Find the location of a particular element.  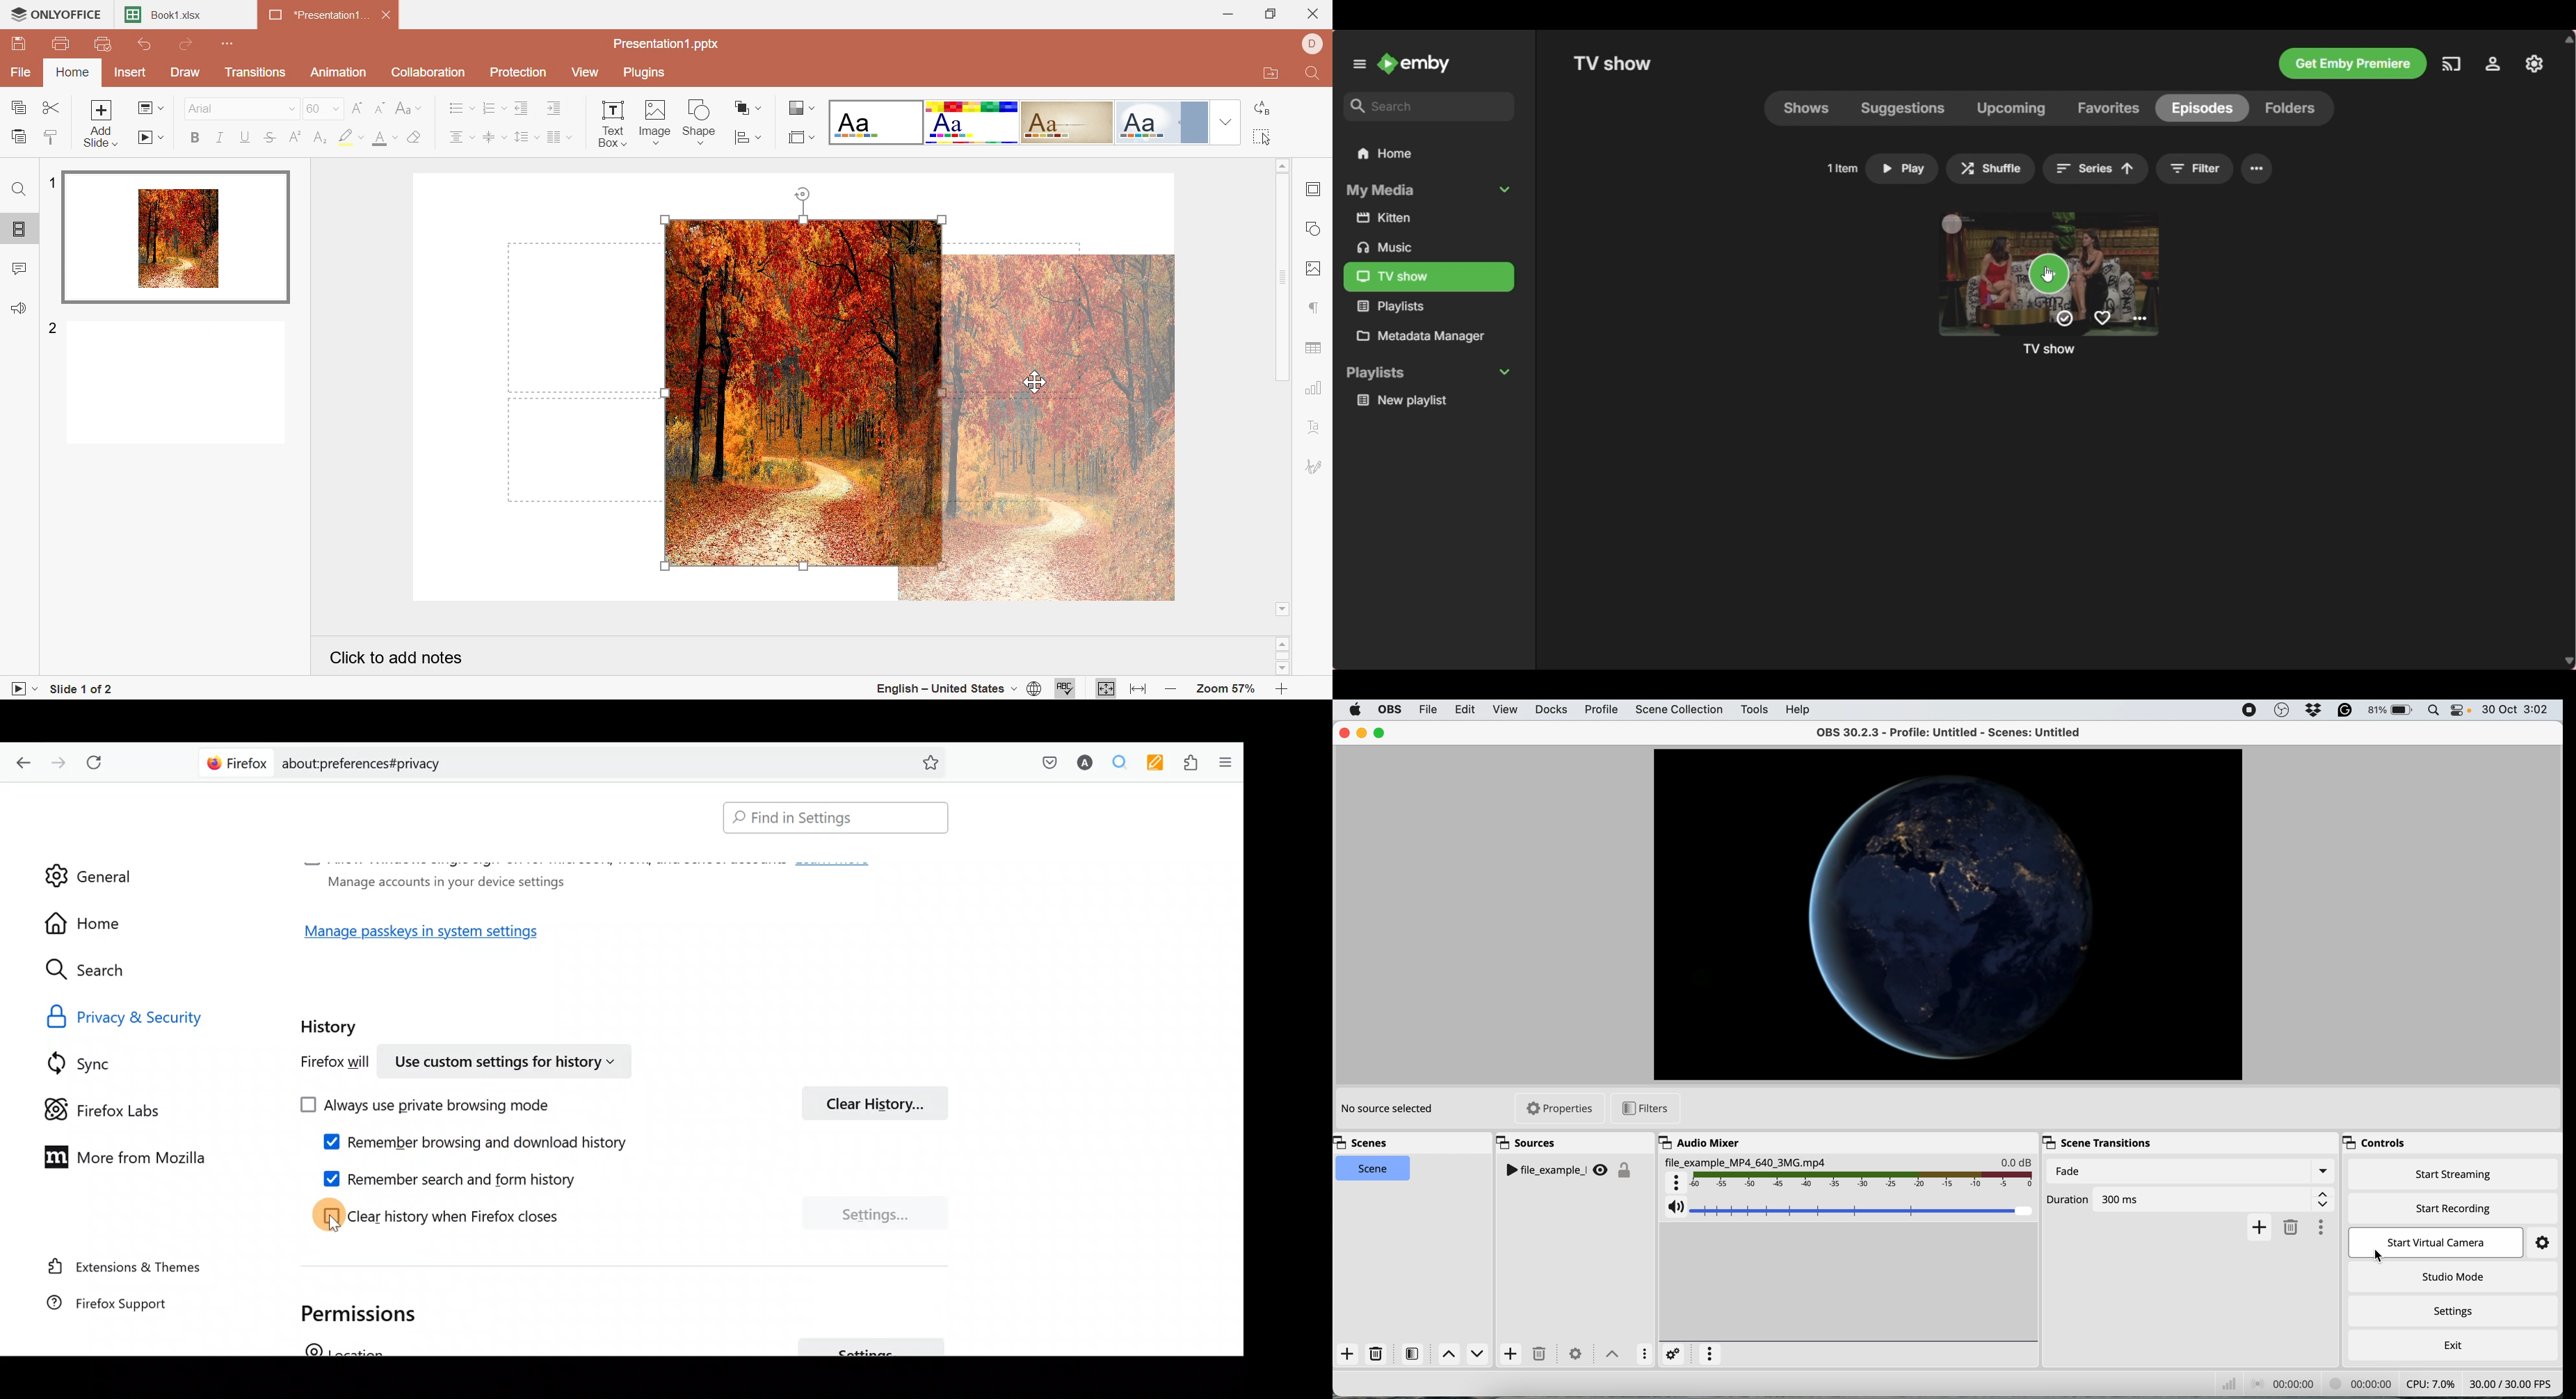

Decrement font size is located at coordinates (383, 107).